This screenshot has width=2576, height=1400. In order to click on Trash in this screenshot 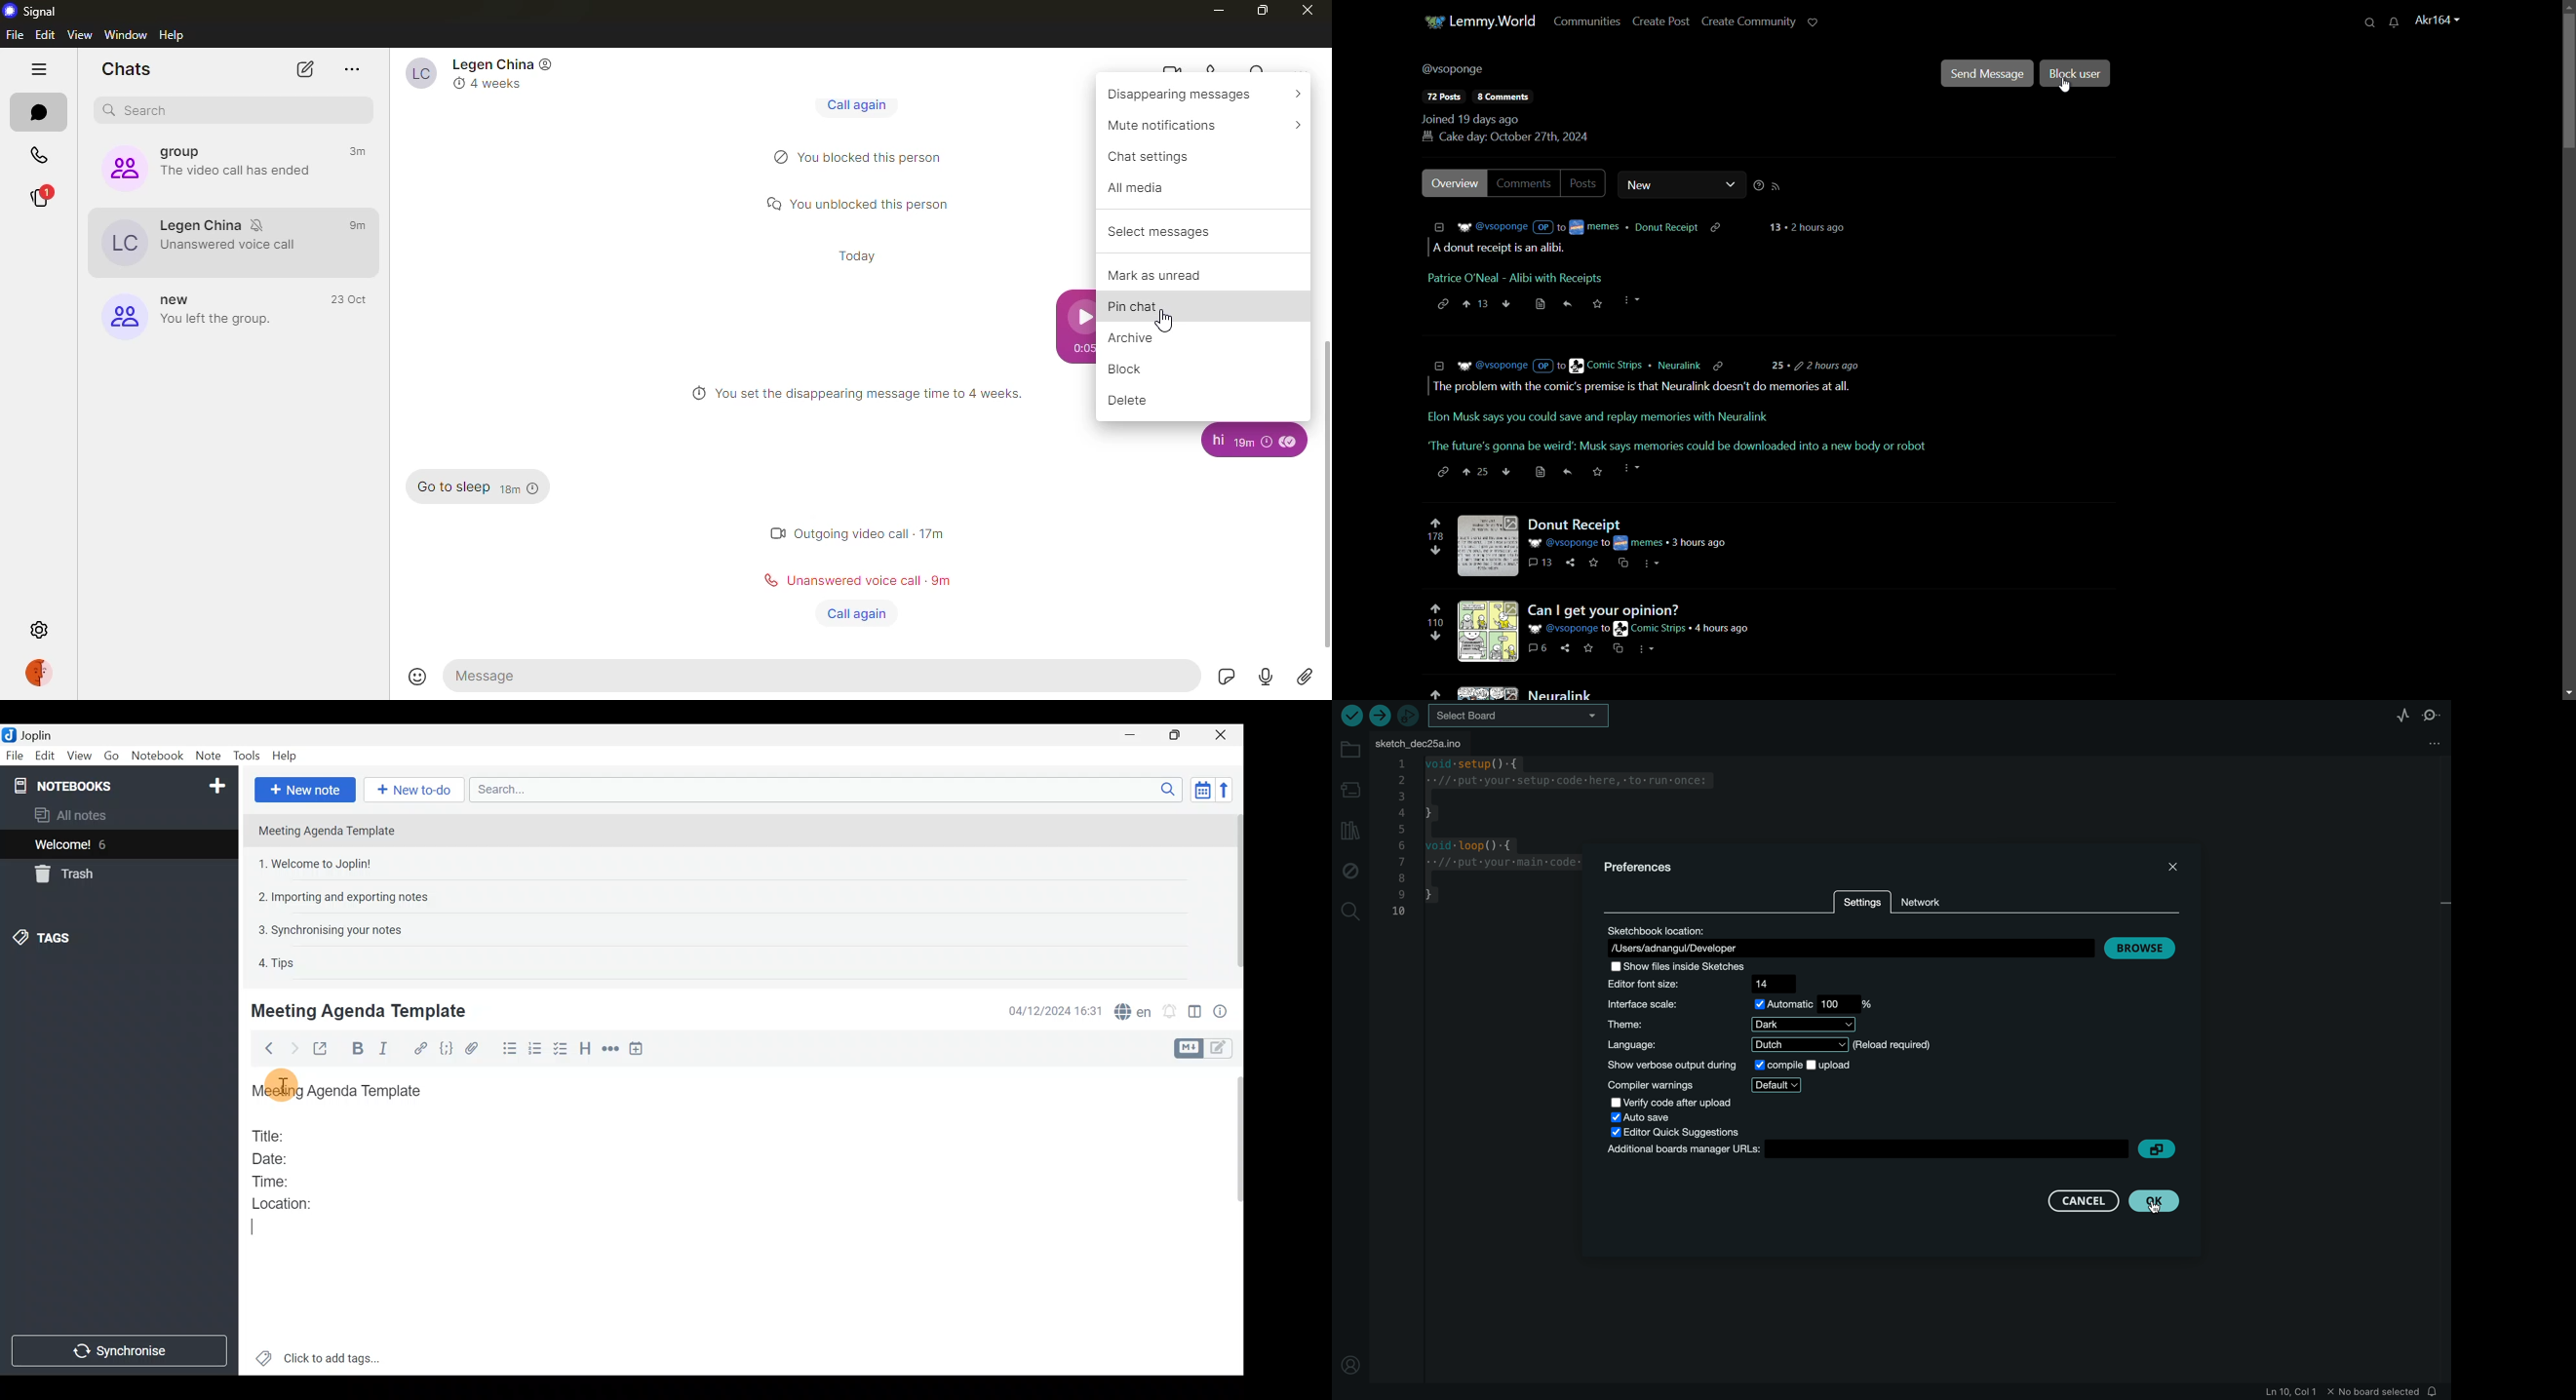, I will do `click(62, 874)`.